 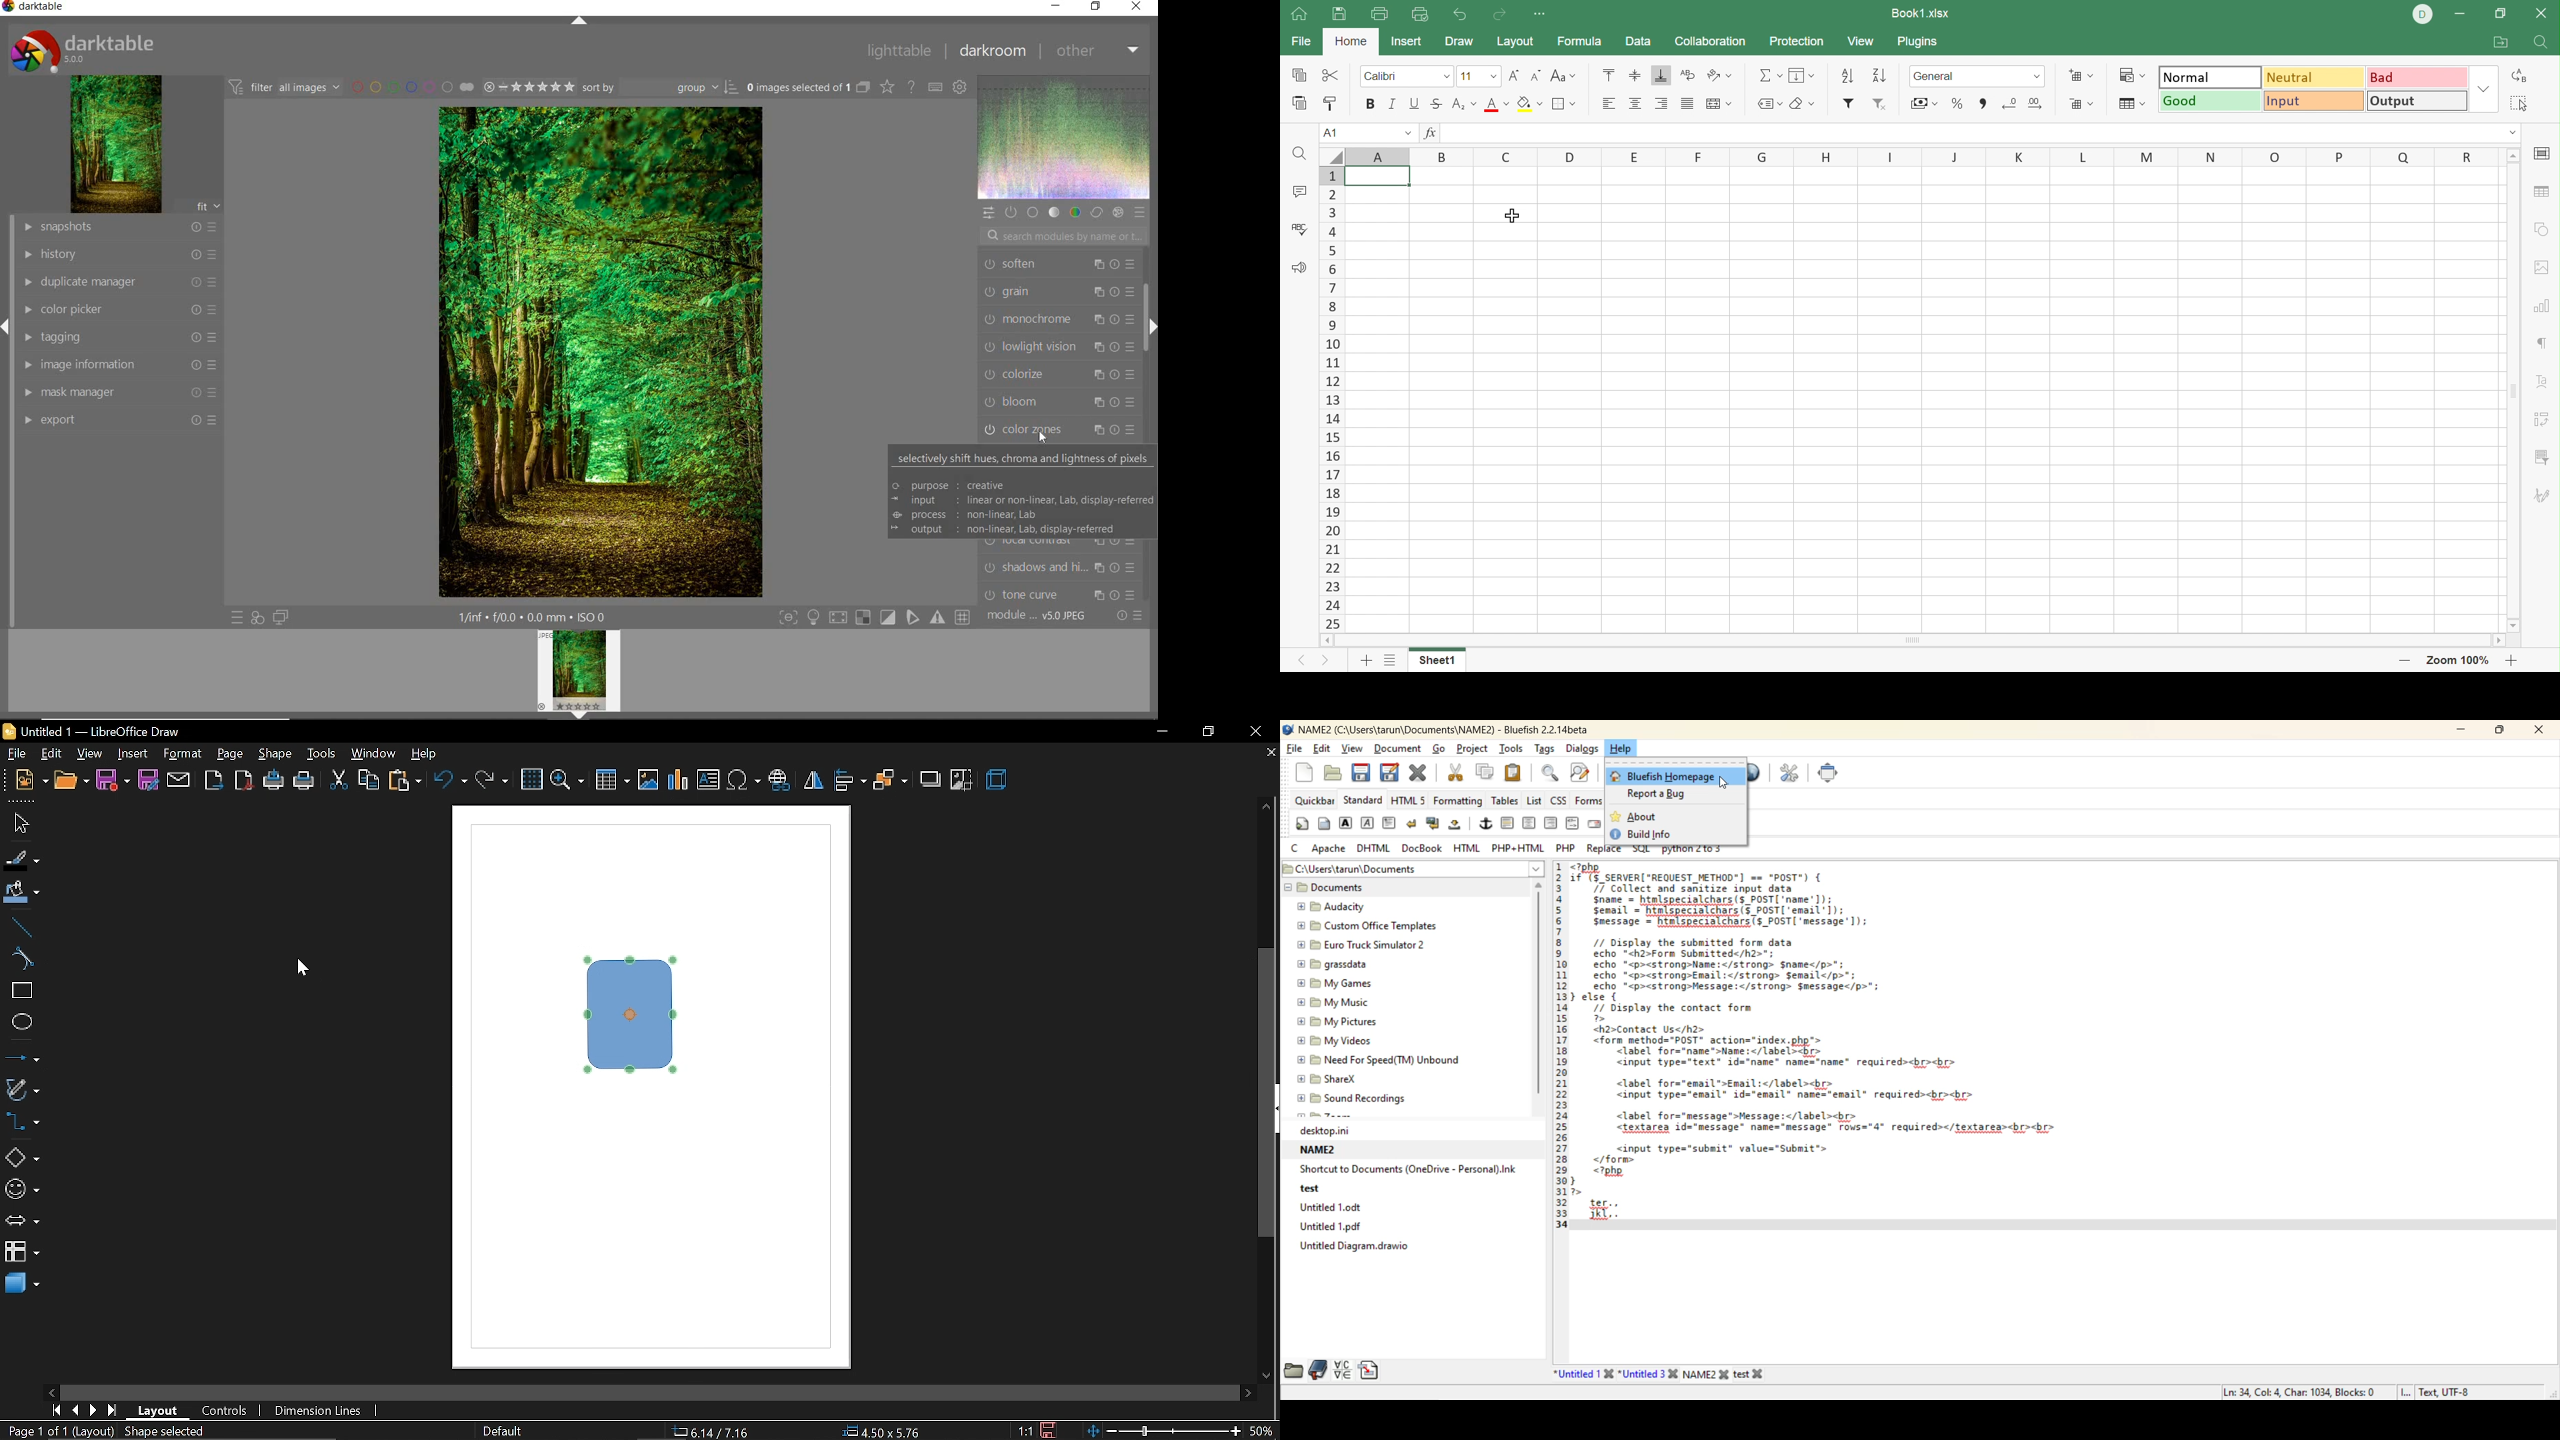 What do you see at coordinates (579, 674) in the screenshot?
I see `IMAGE PREVIEW` at bounding box center [579, 674].